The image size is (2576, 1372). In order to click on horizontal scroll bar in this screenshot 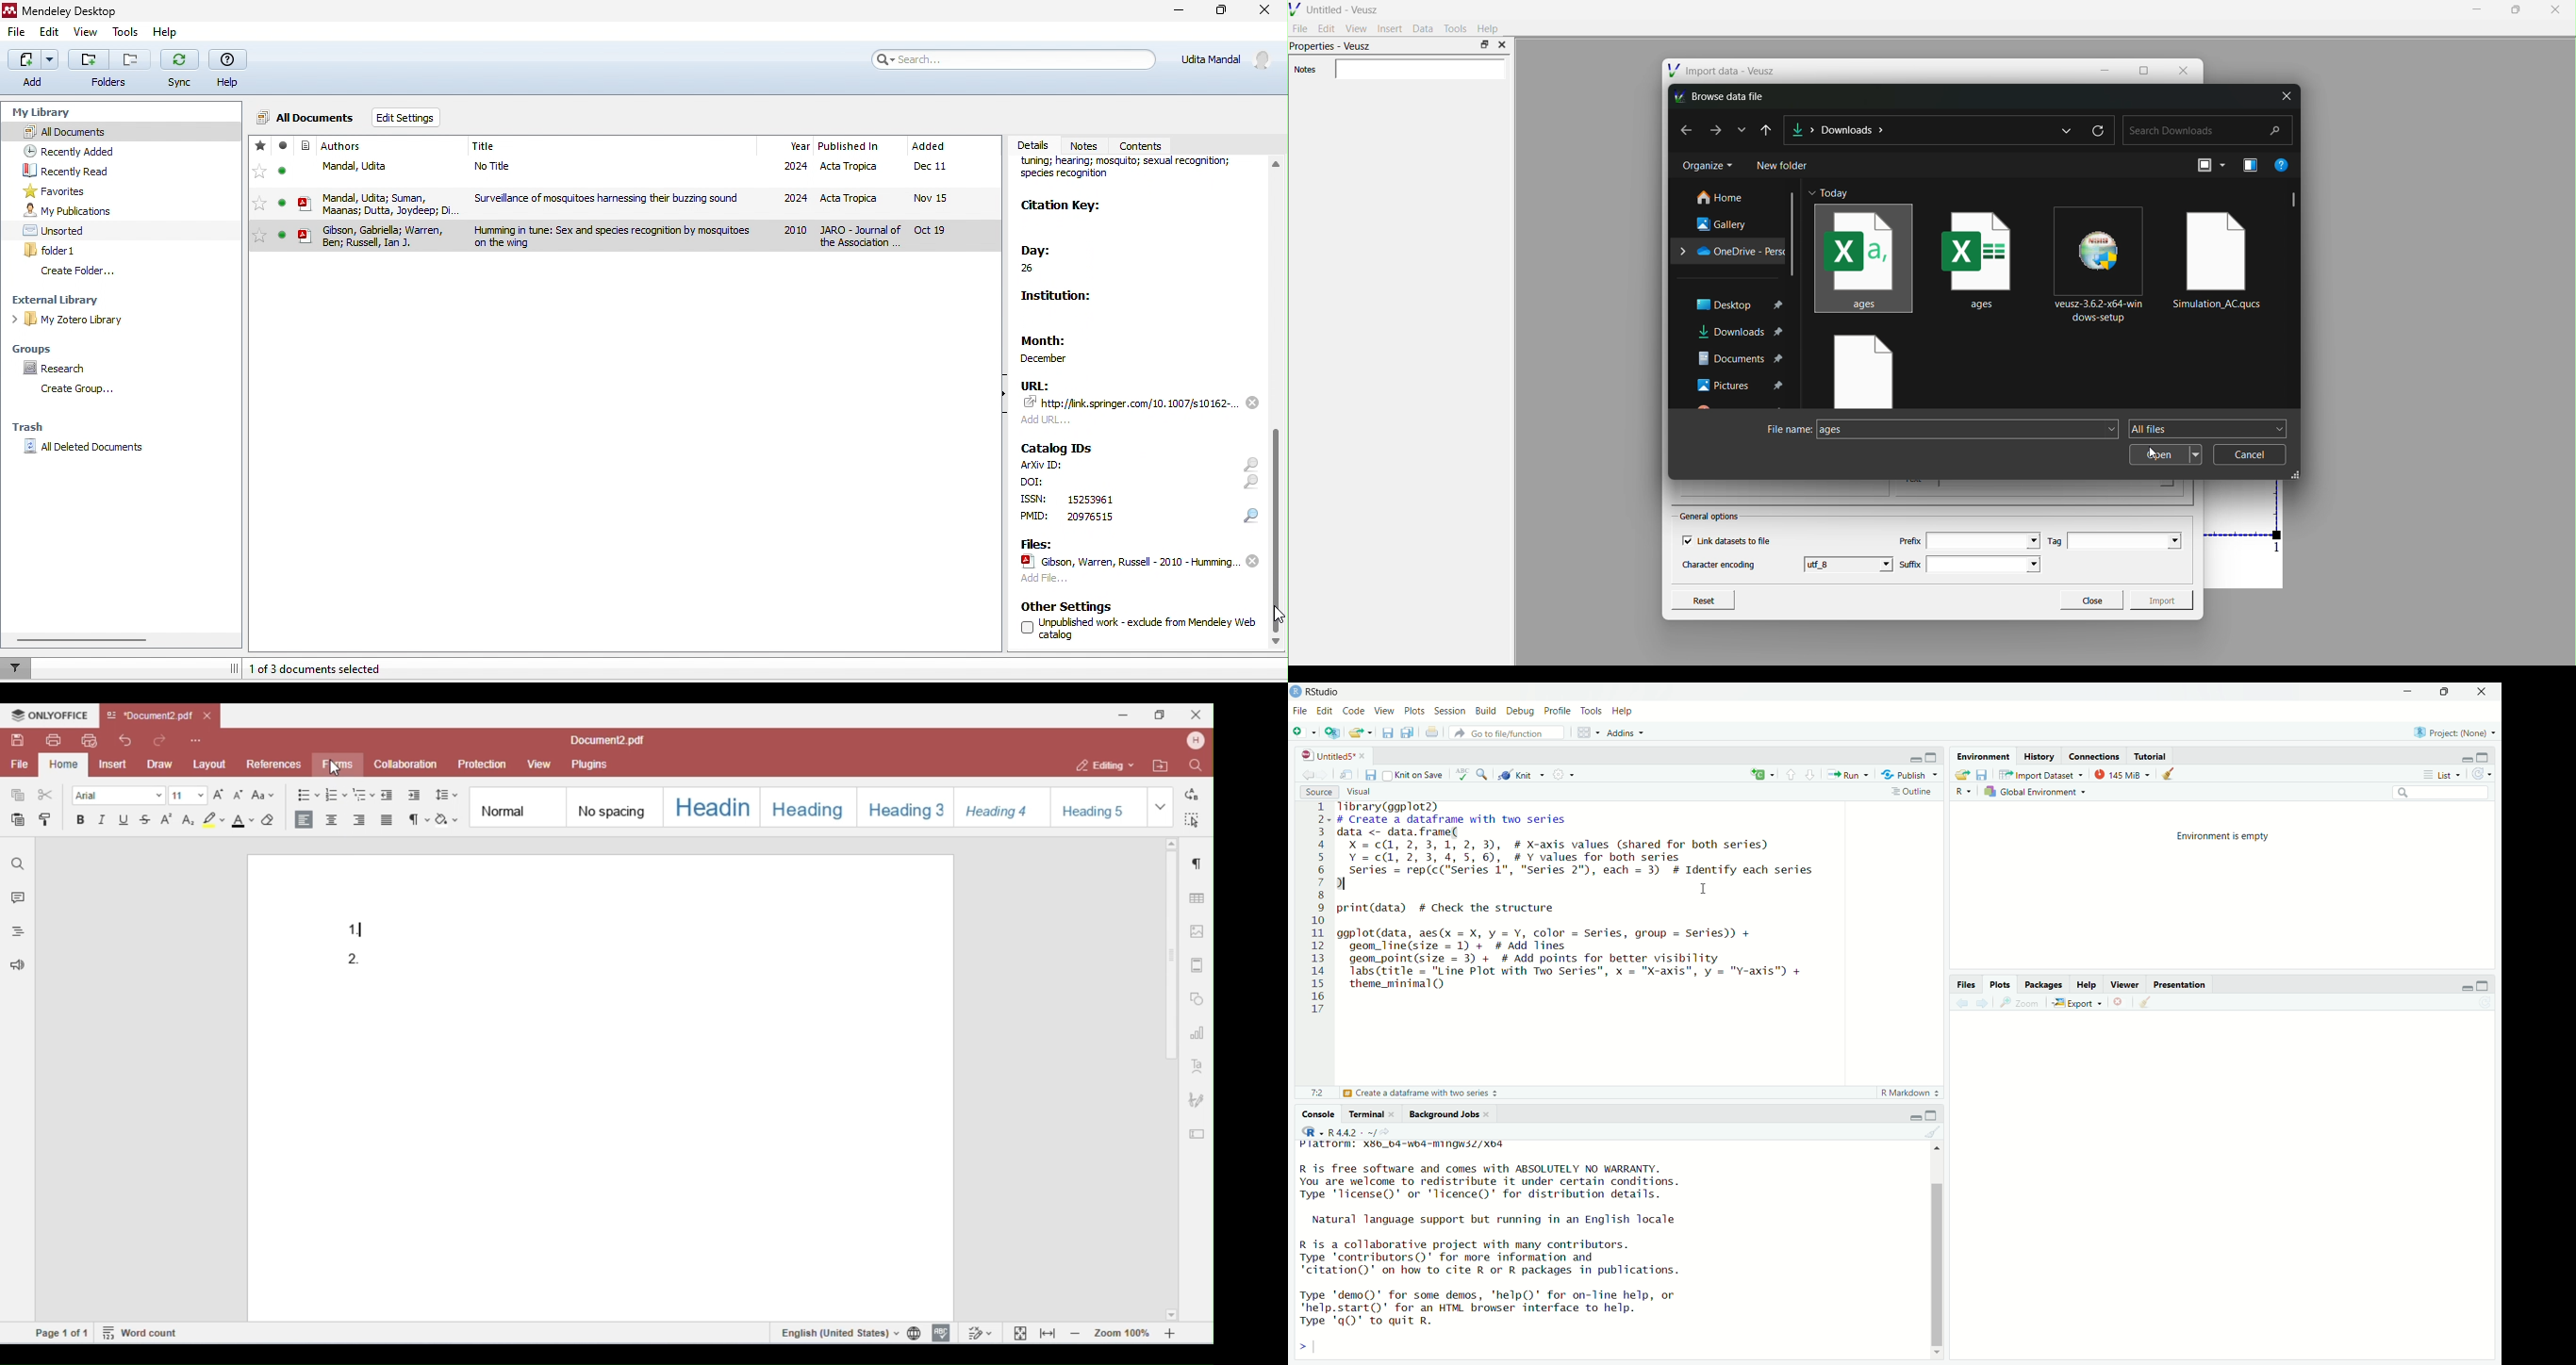, I will do `click(86, 640)`.